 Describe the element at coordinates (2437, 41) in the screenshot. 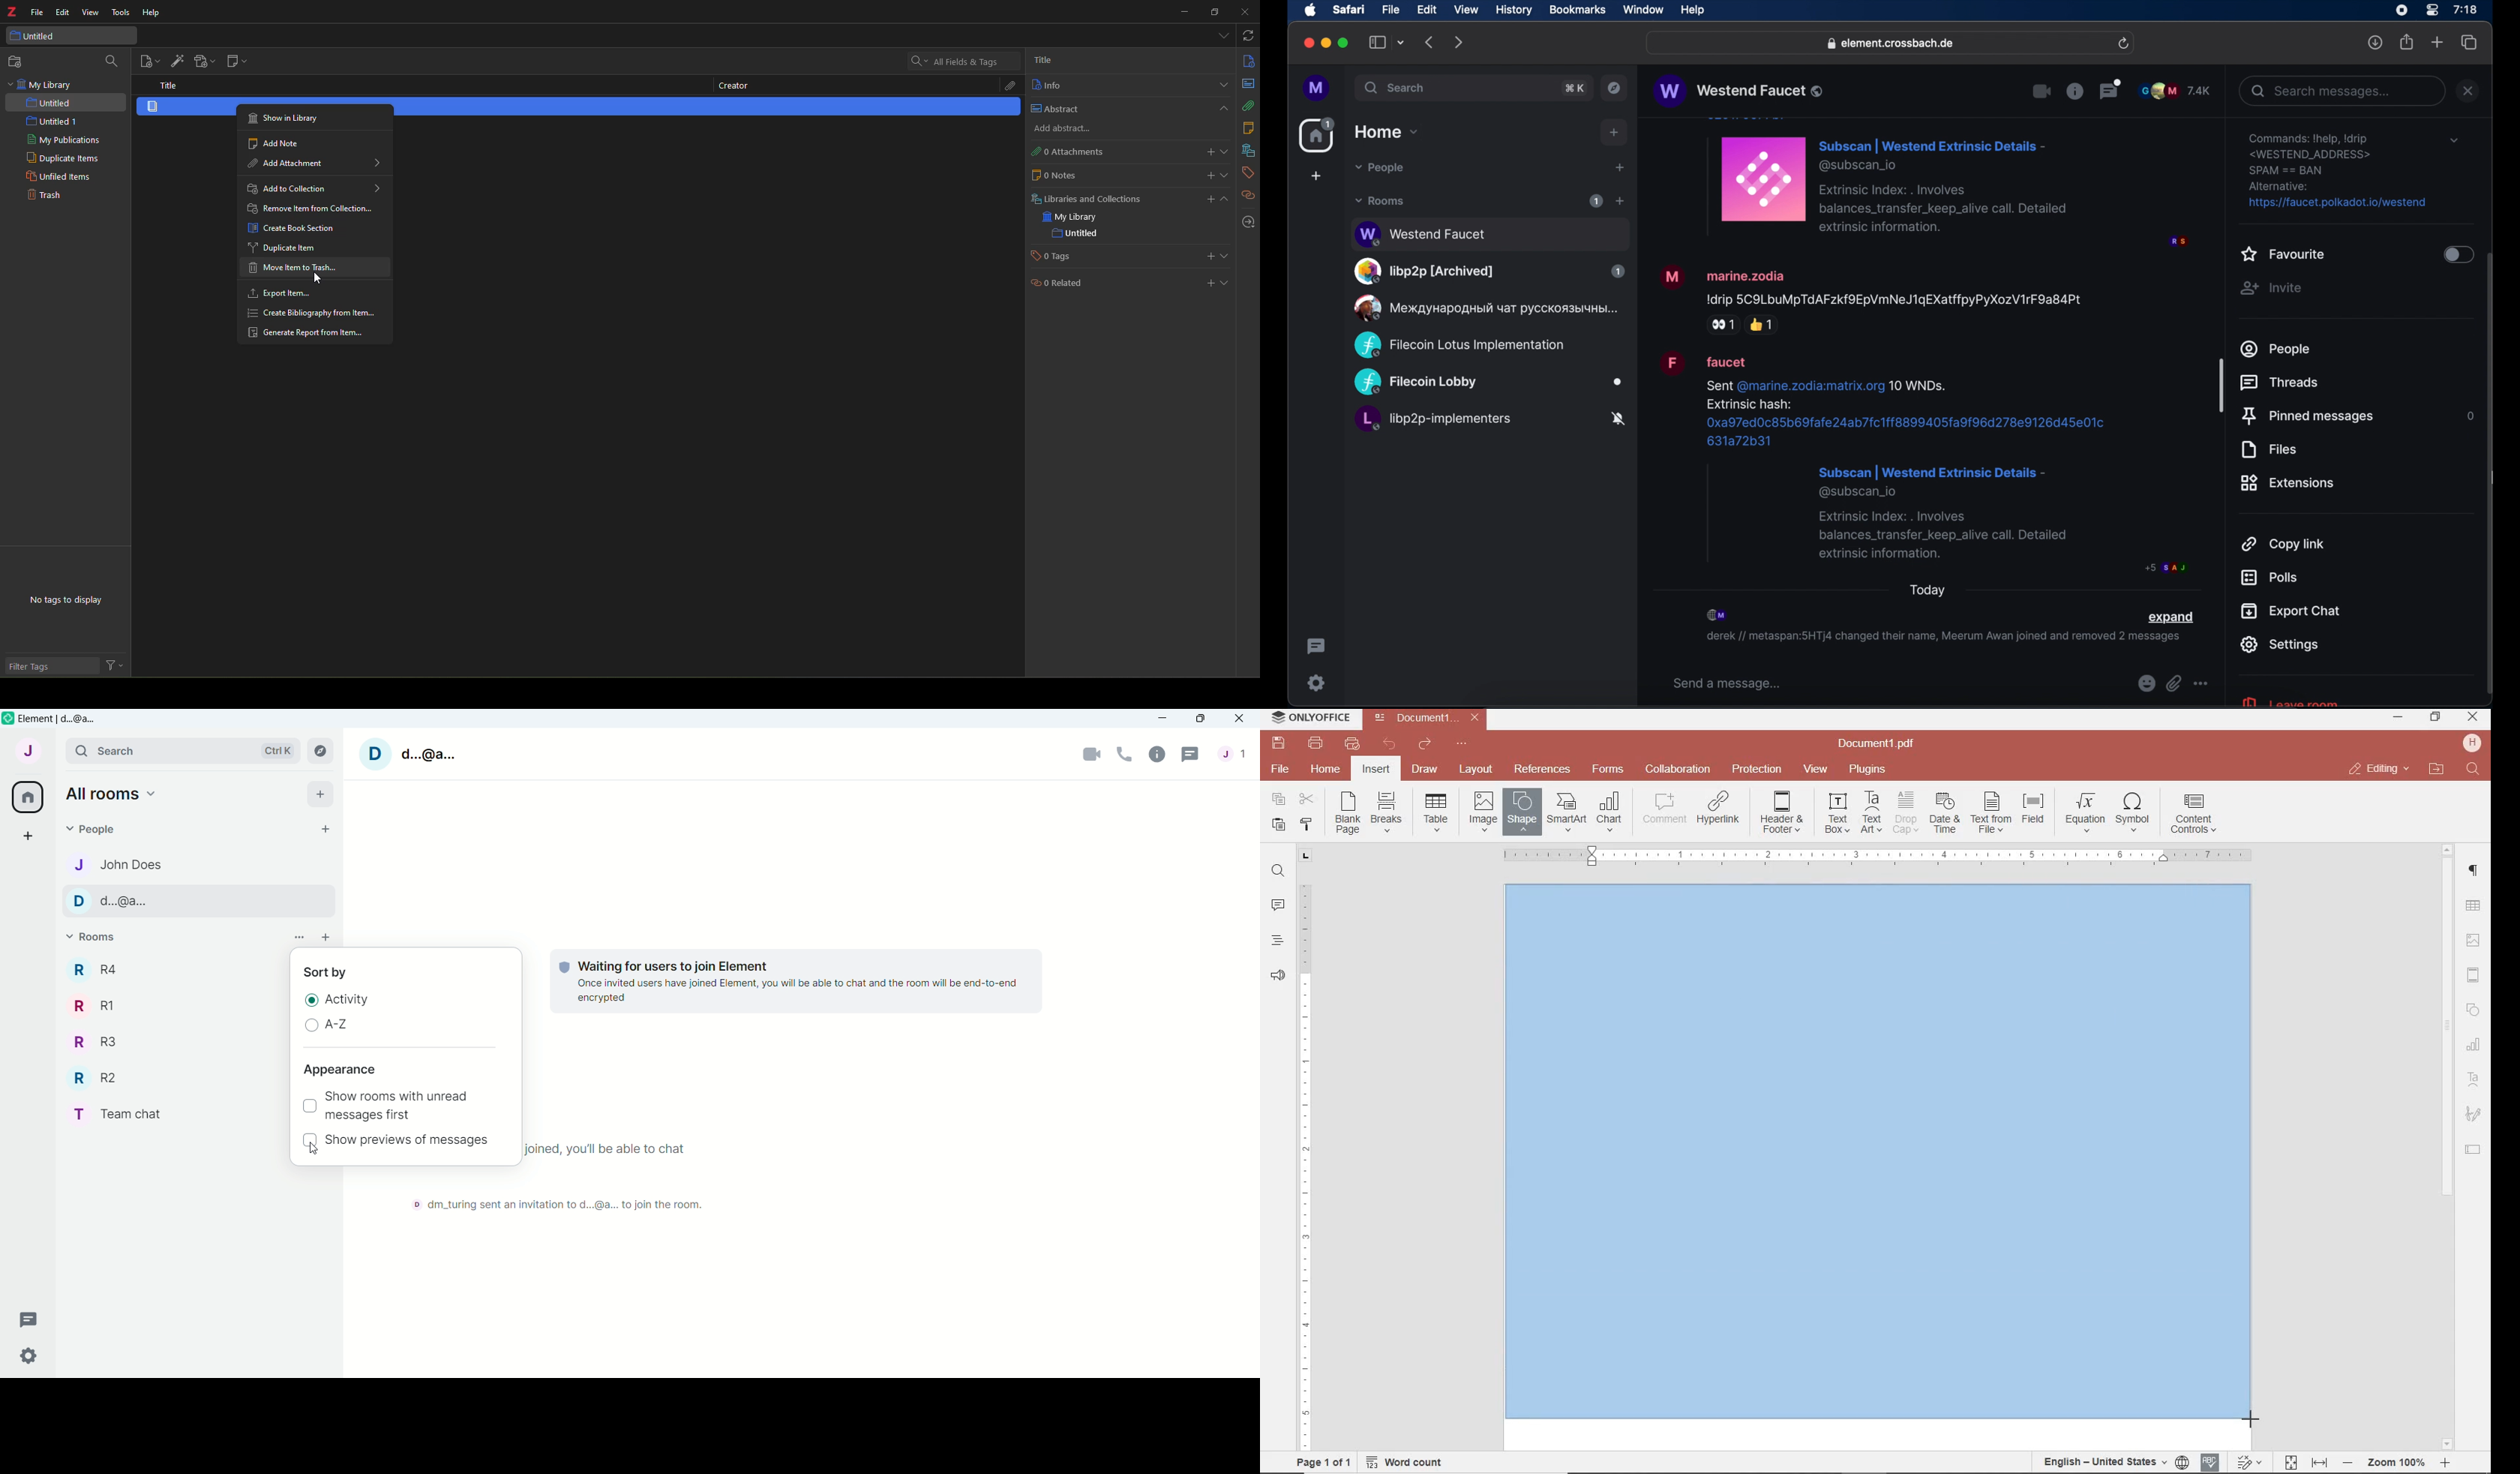

I see `new tab` at that location.